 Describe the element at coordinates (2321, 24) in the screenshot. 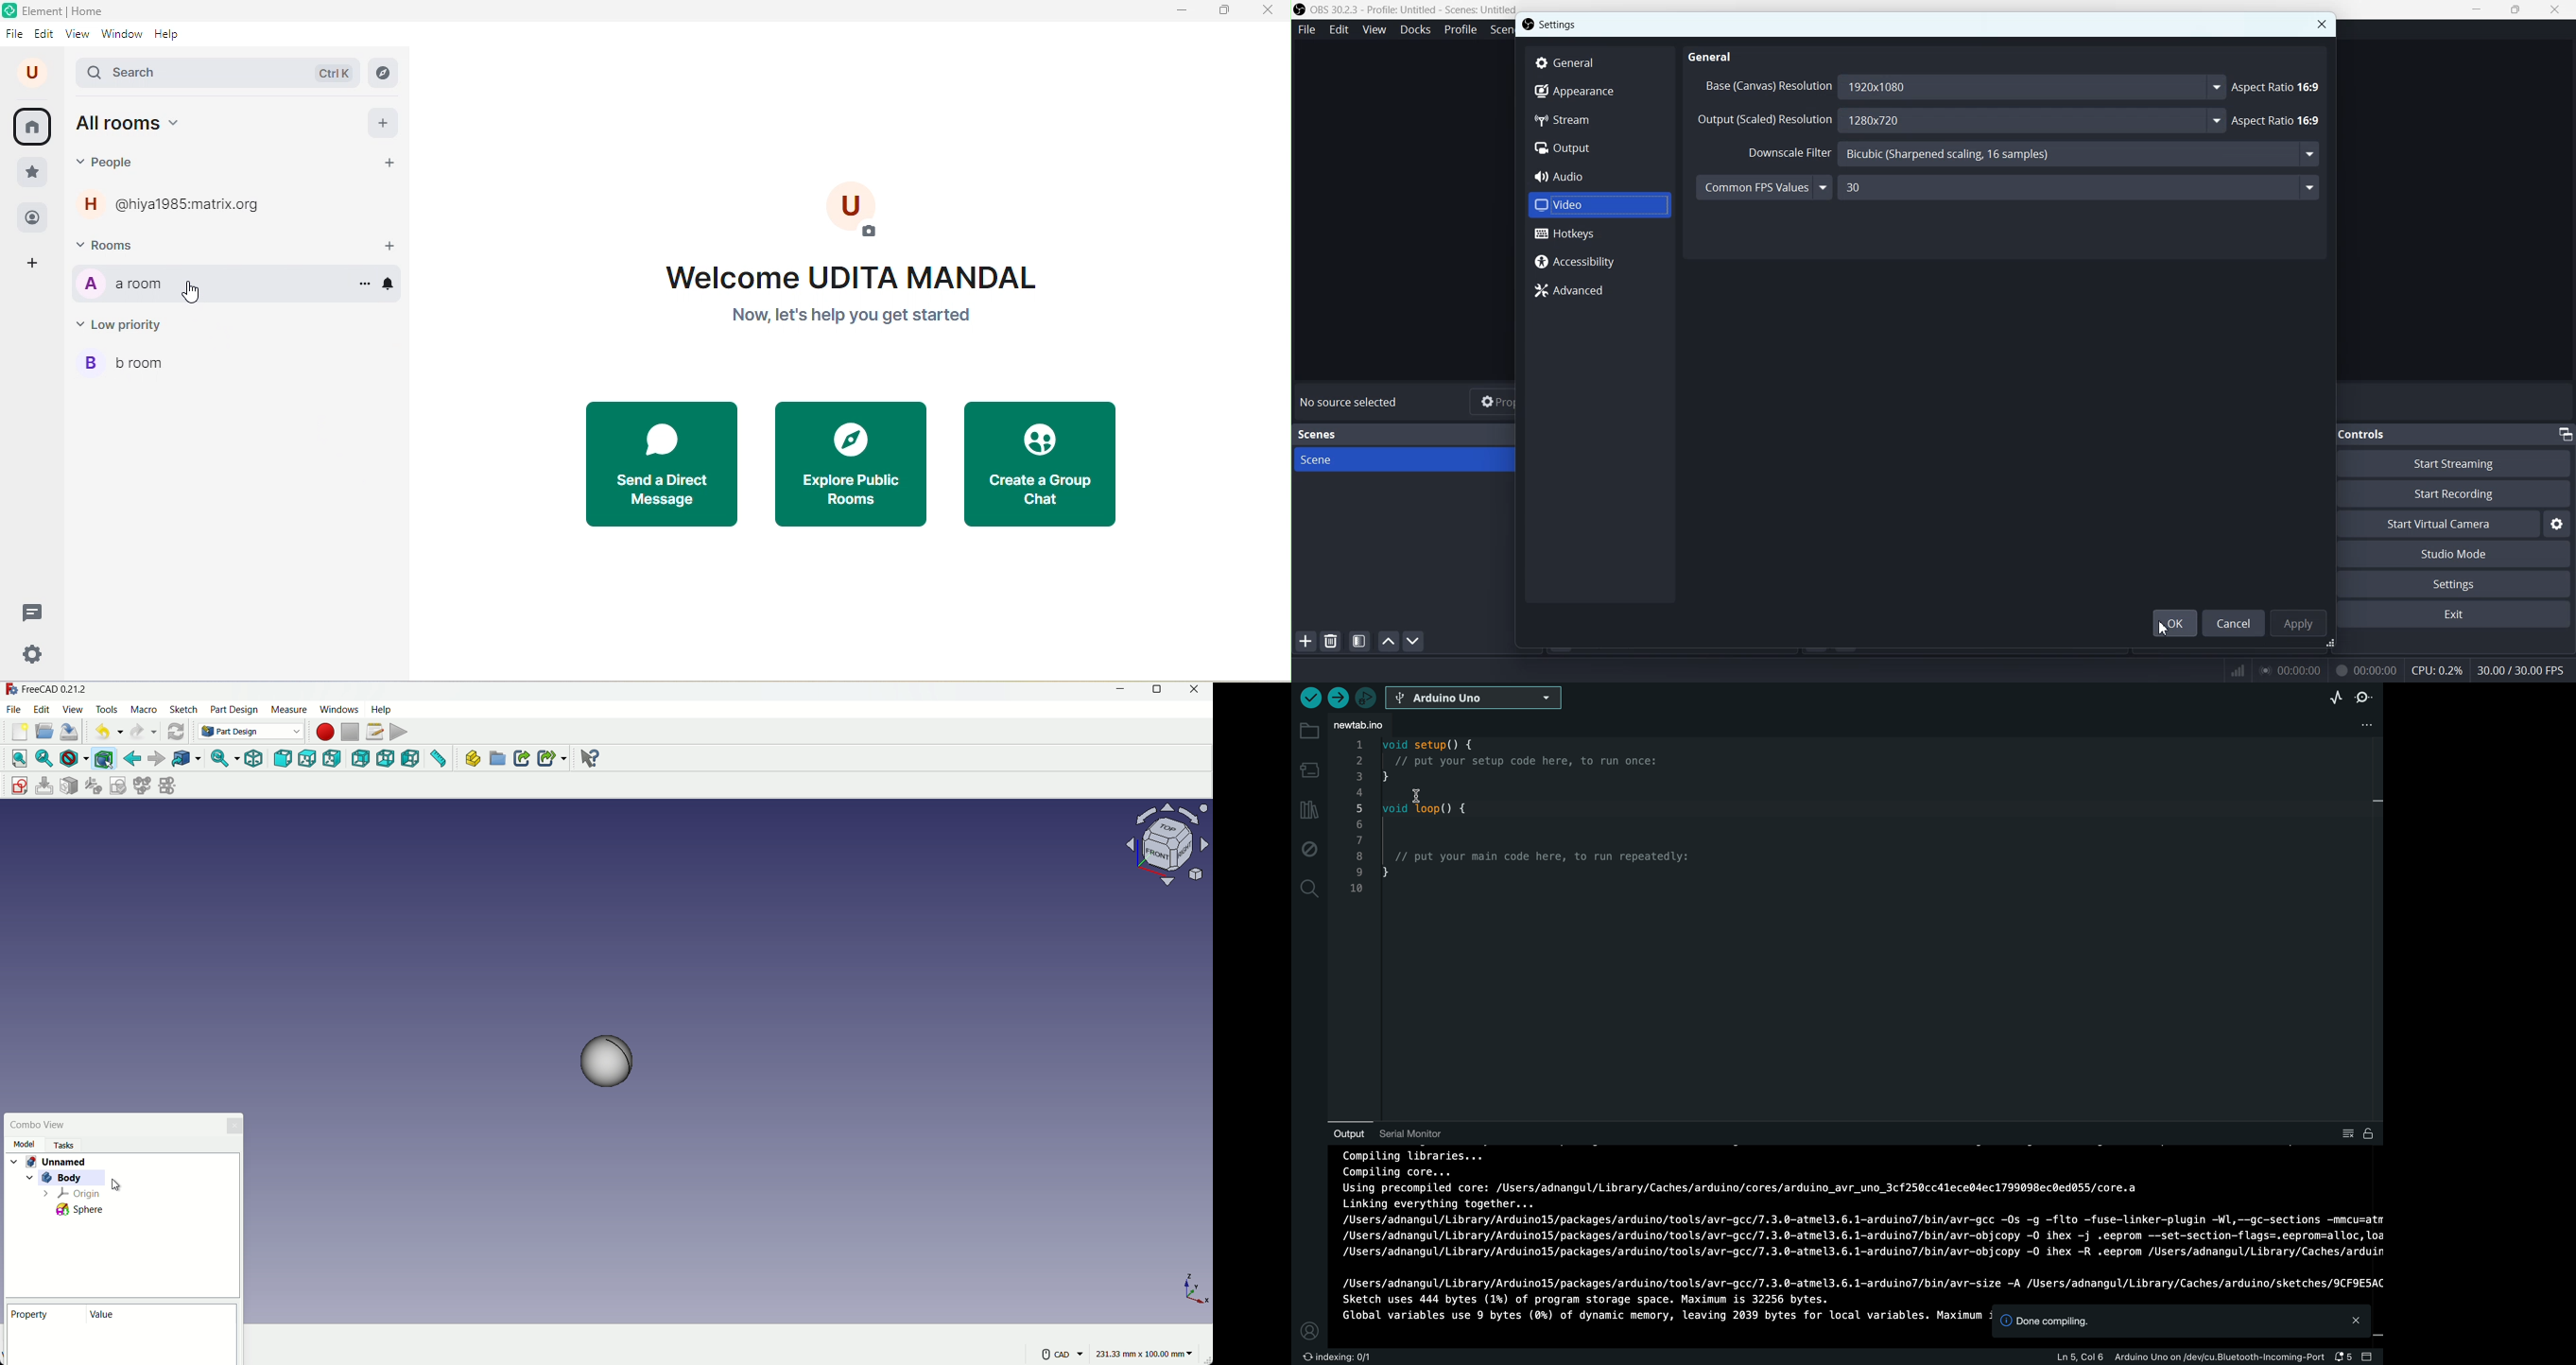

I see `Close` at that location.